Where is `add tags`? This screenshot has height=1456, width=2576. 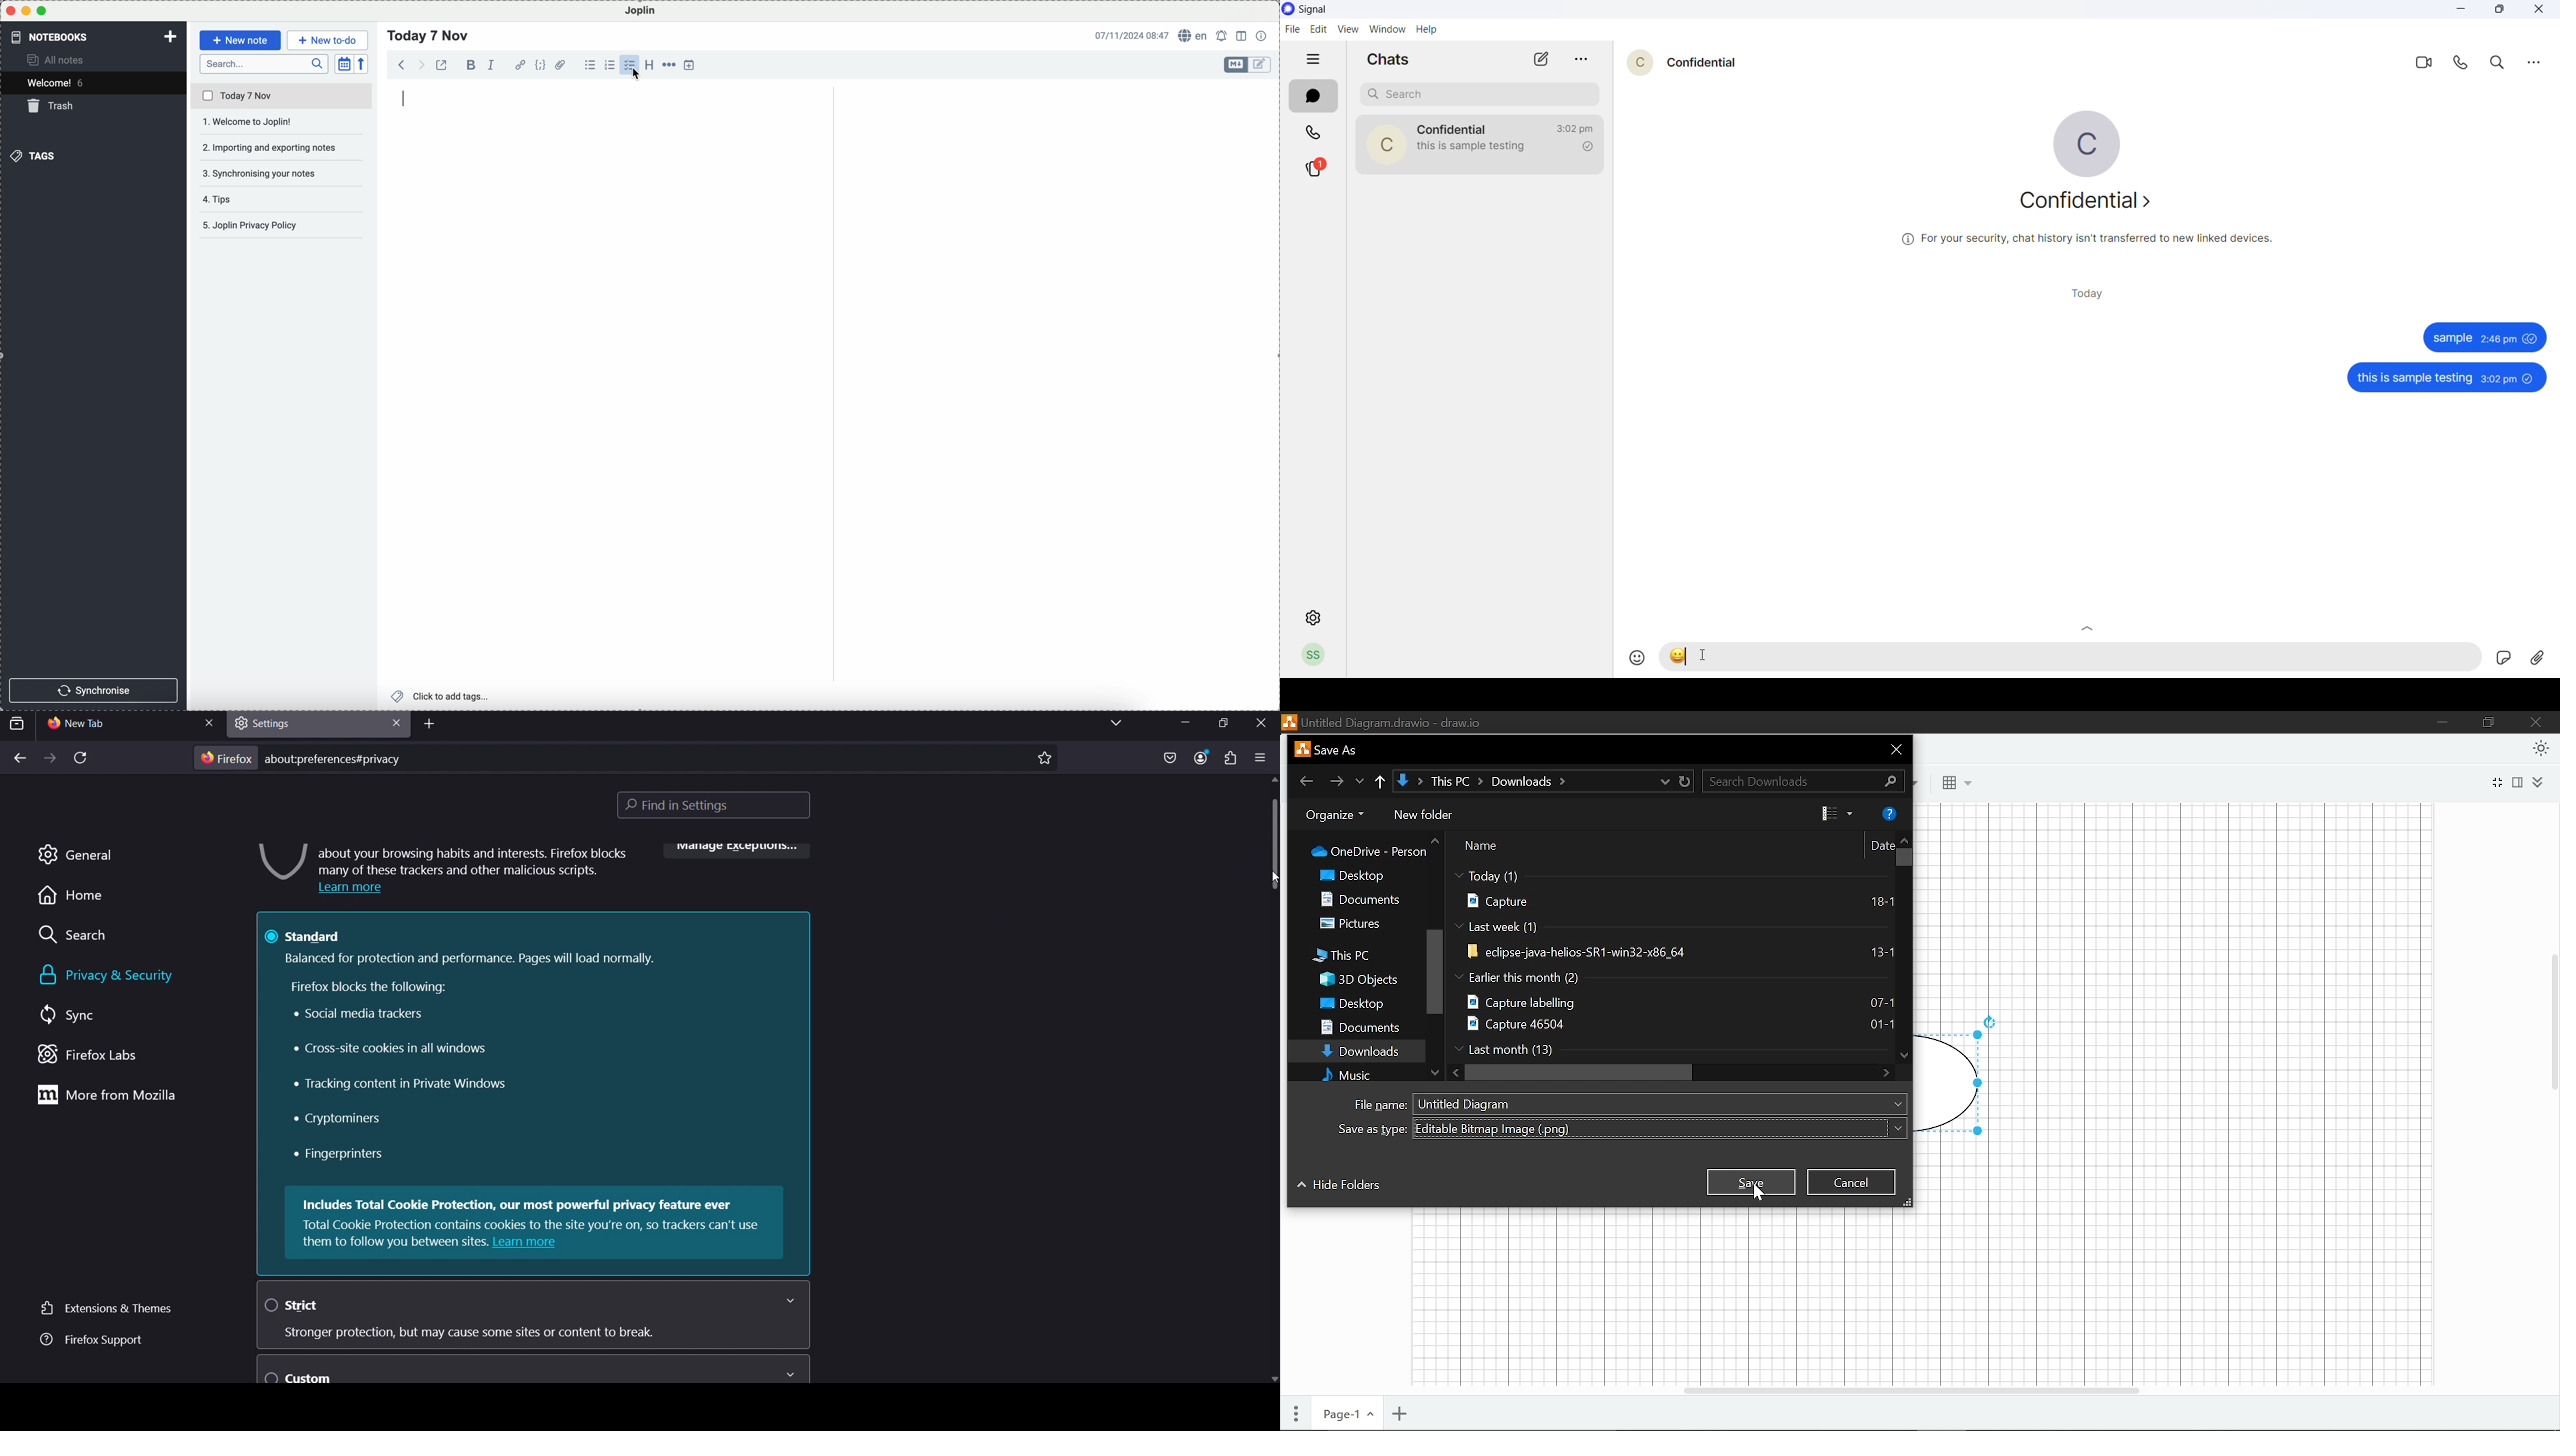 add tags is located at coordinates (442, 698).